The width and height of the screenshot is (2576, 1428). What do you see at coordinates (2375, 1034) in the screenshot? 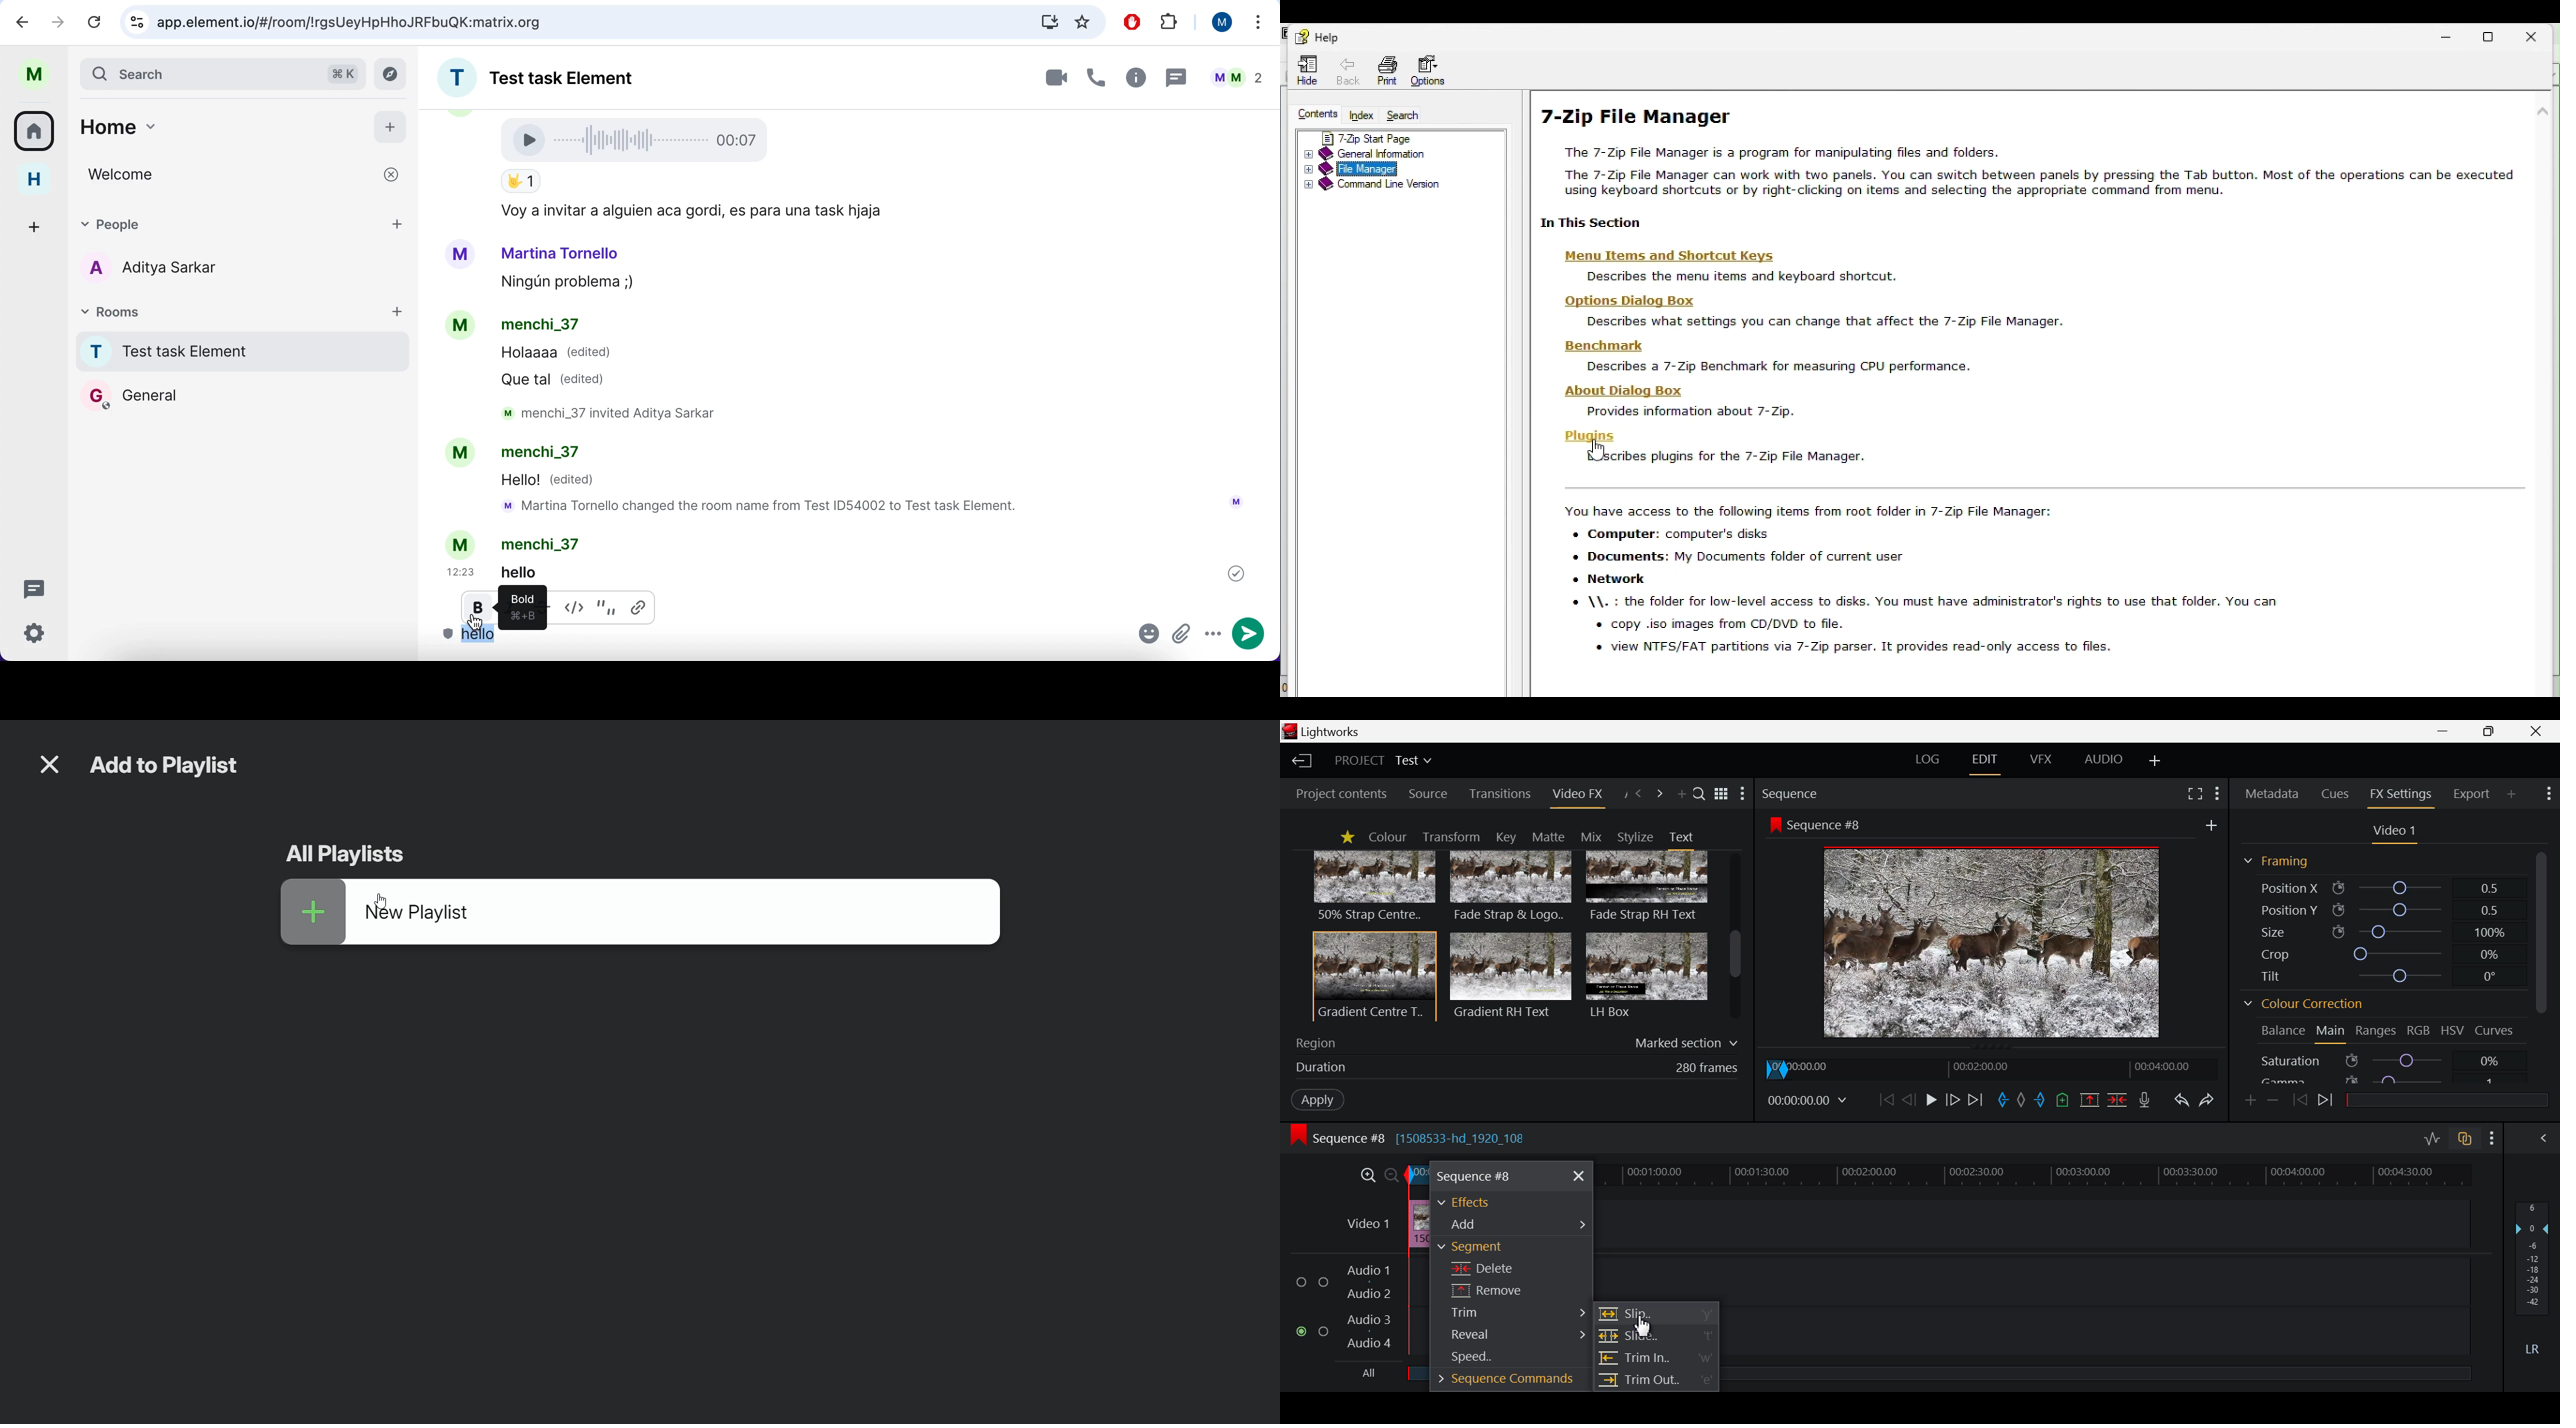
I see `Ranges` at bounding box center [2375, 1034].